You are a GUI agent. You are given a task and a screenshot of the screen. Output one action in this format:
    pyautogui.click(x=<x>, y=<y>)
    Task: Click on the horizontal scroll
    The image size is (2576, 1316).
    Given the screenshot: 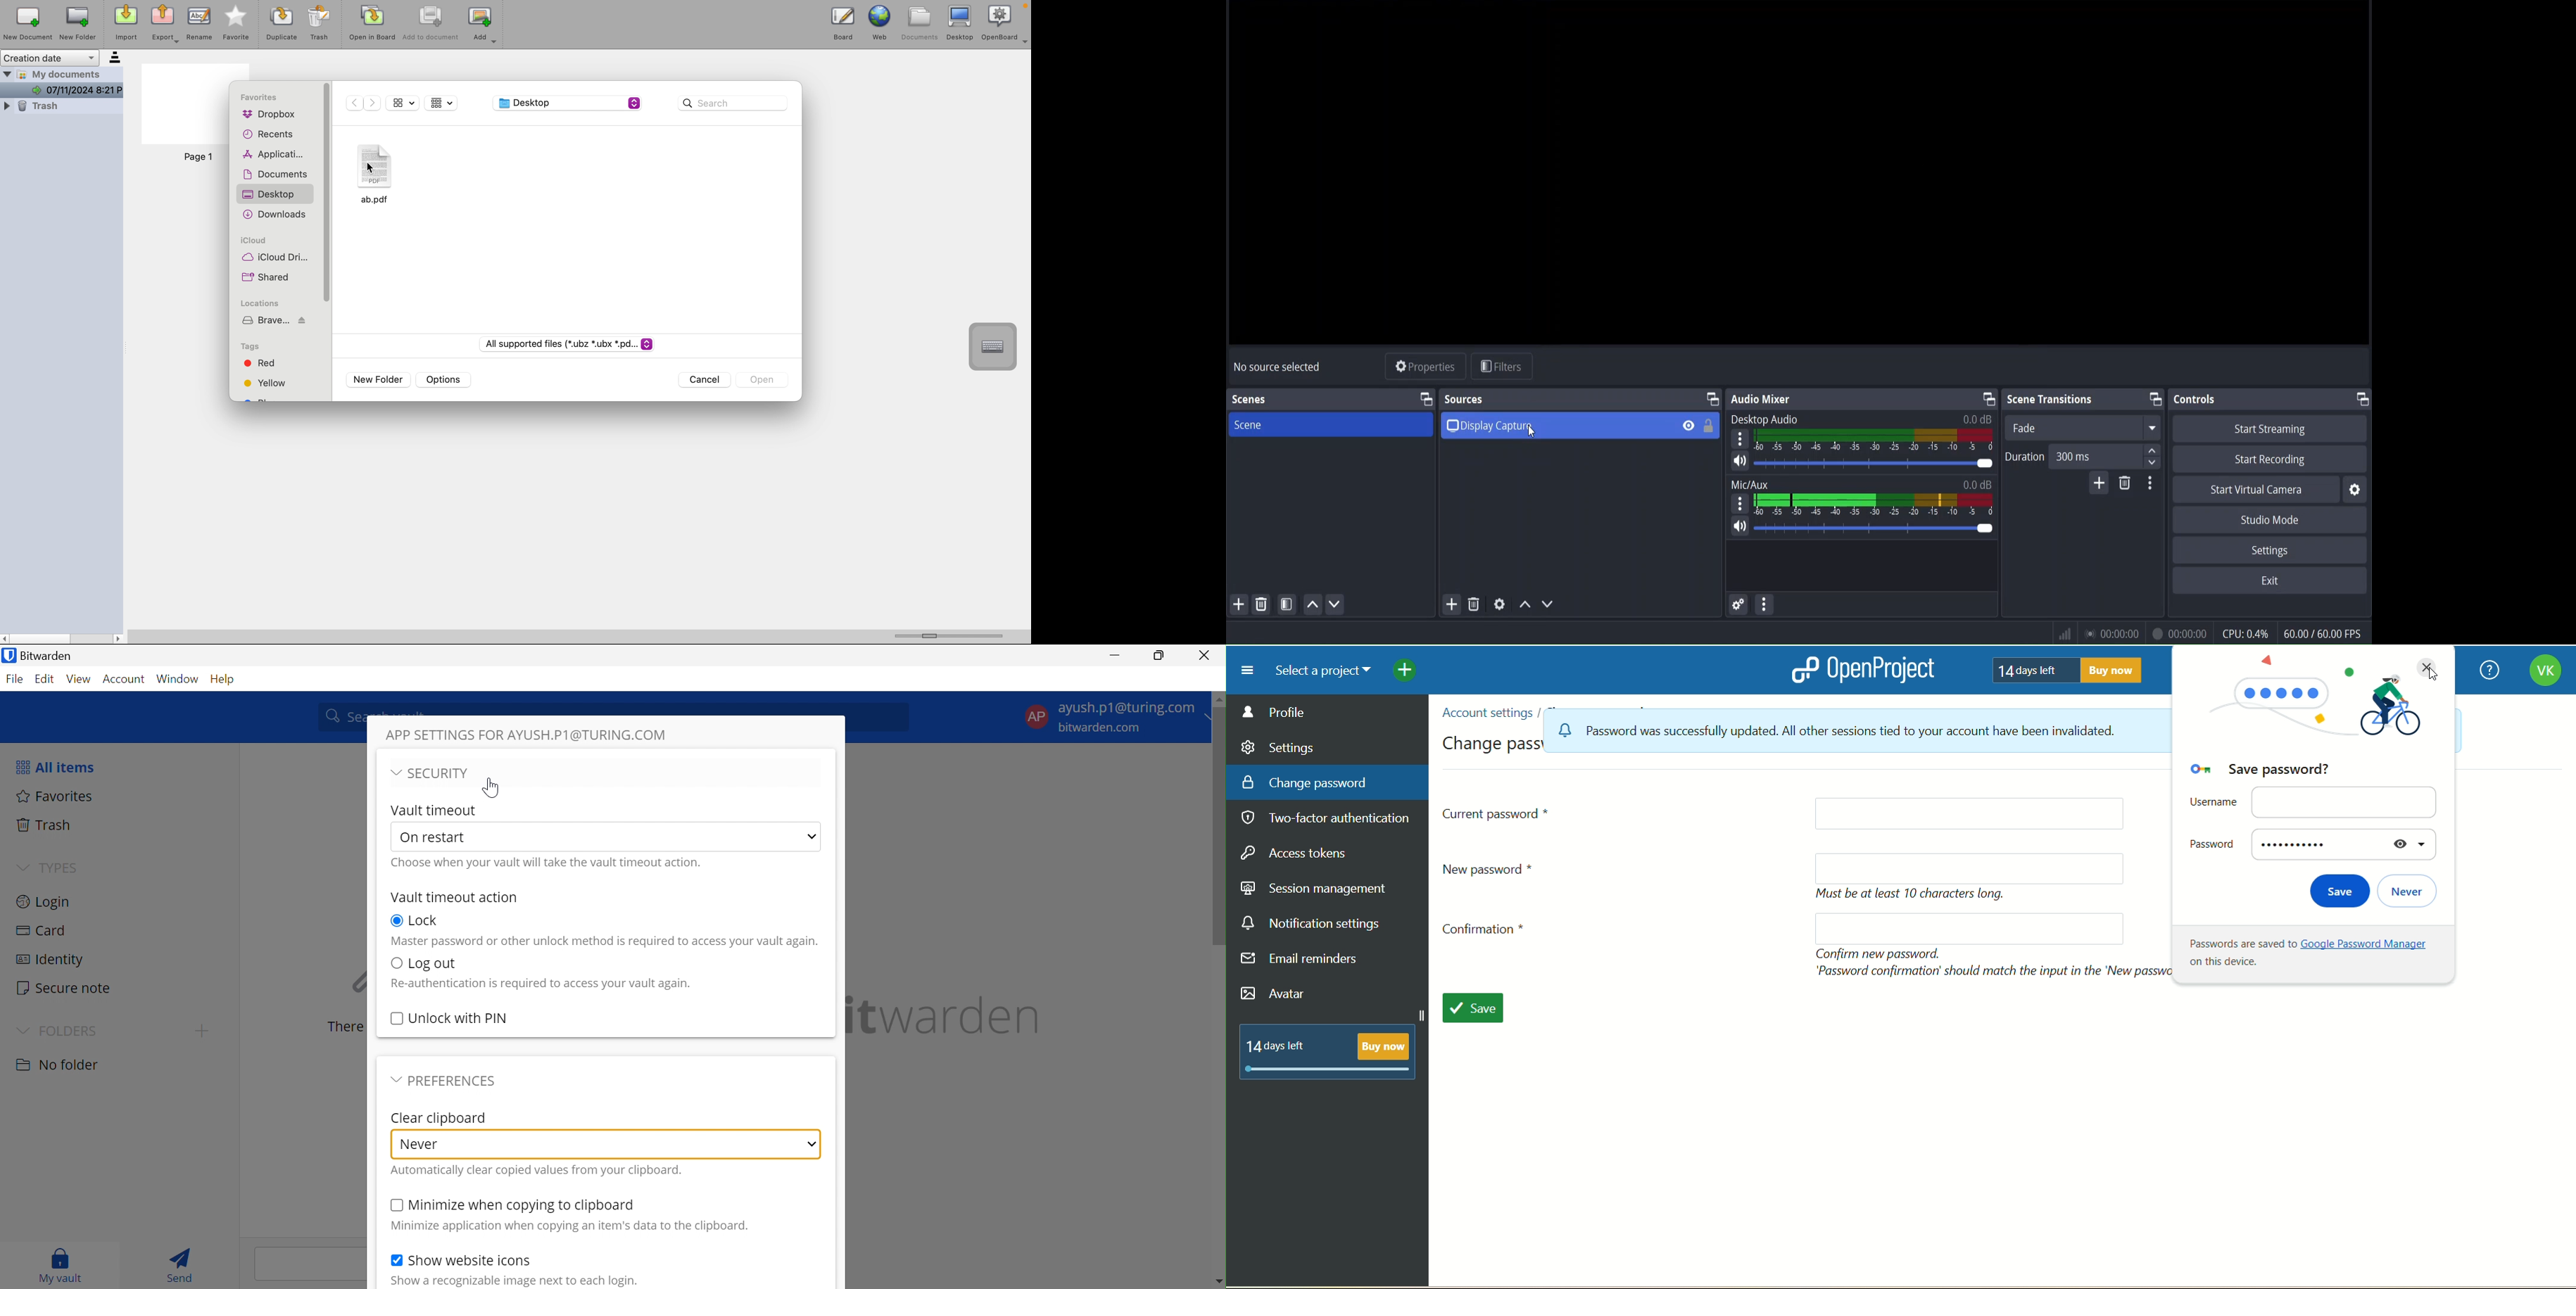 What is the action you would take?
    pyautogui.click(x=954, y=637)
    